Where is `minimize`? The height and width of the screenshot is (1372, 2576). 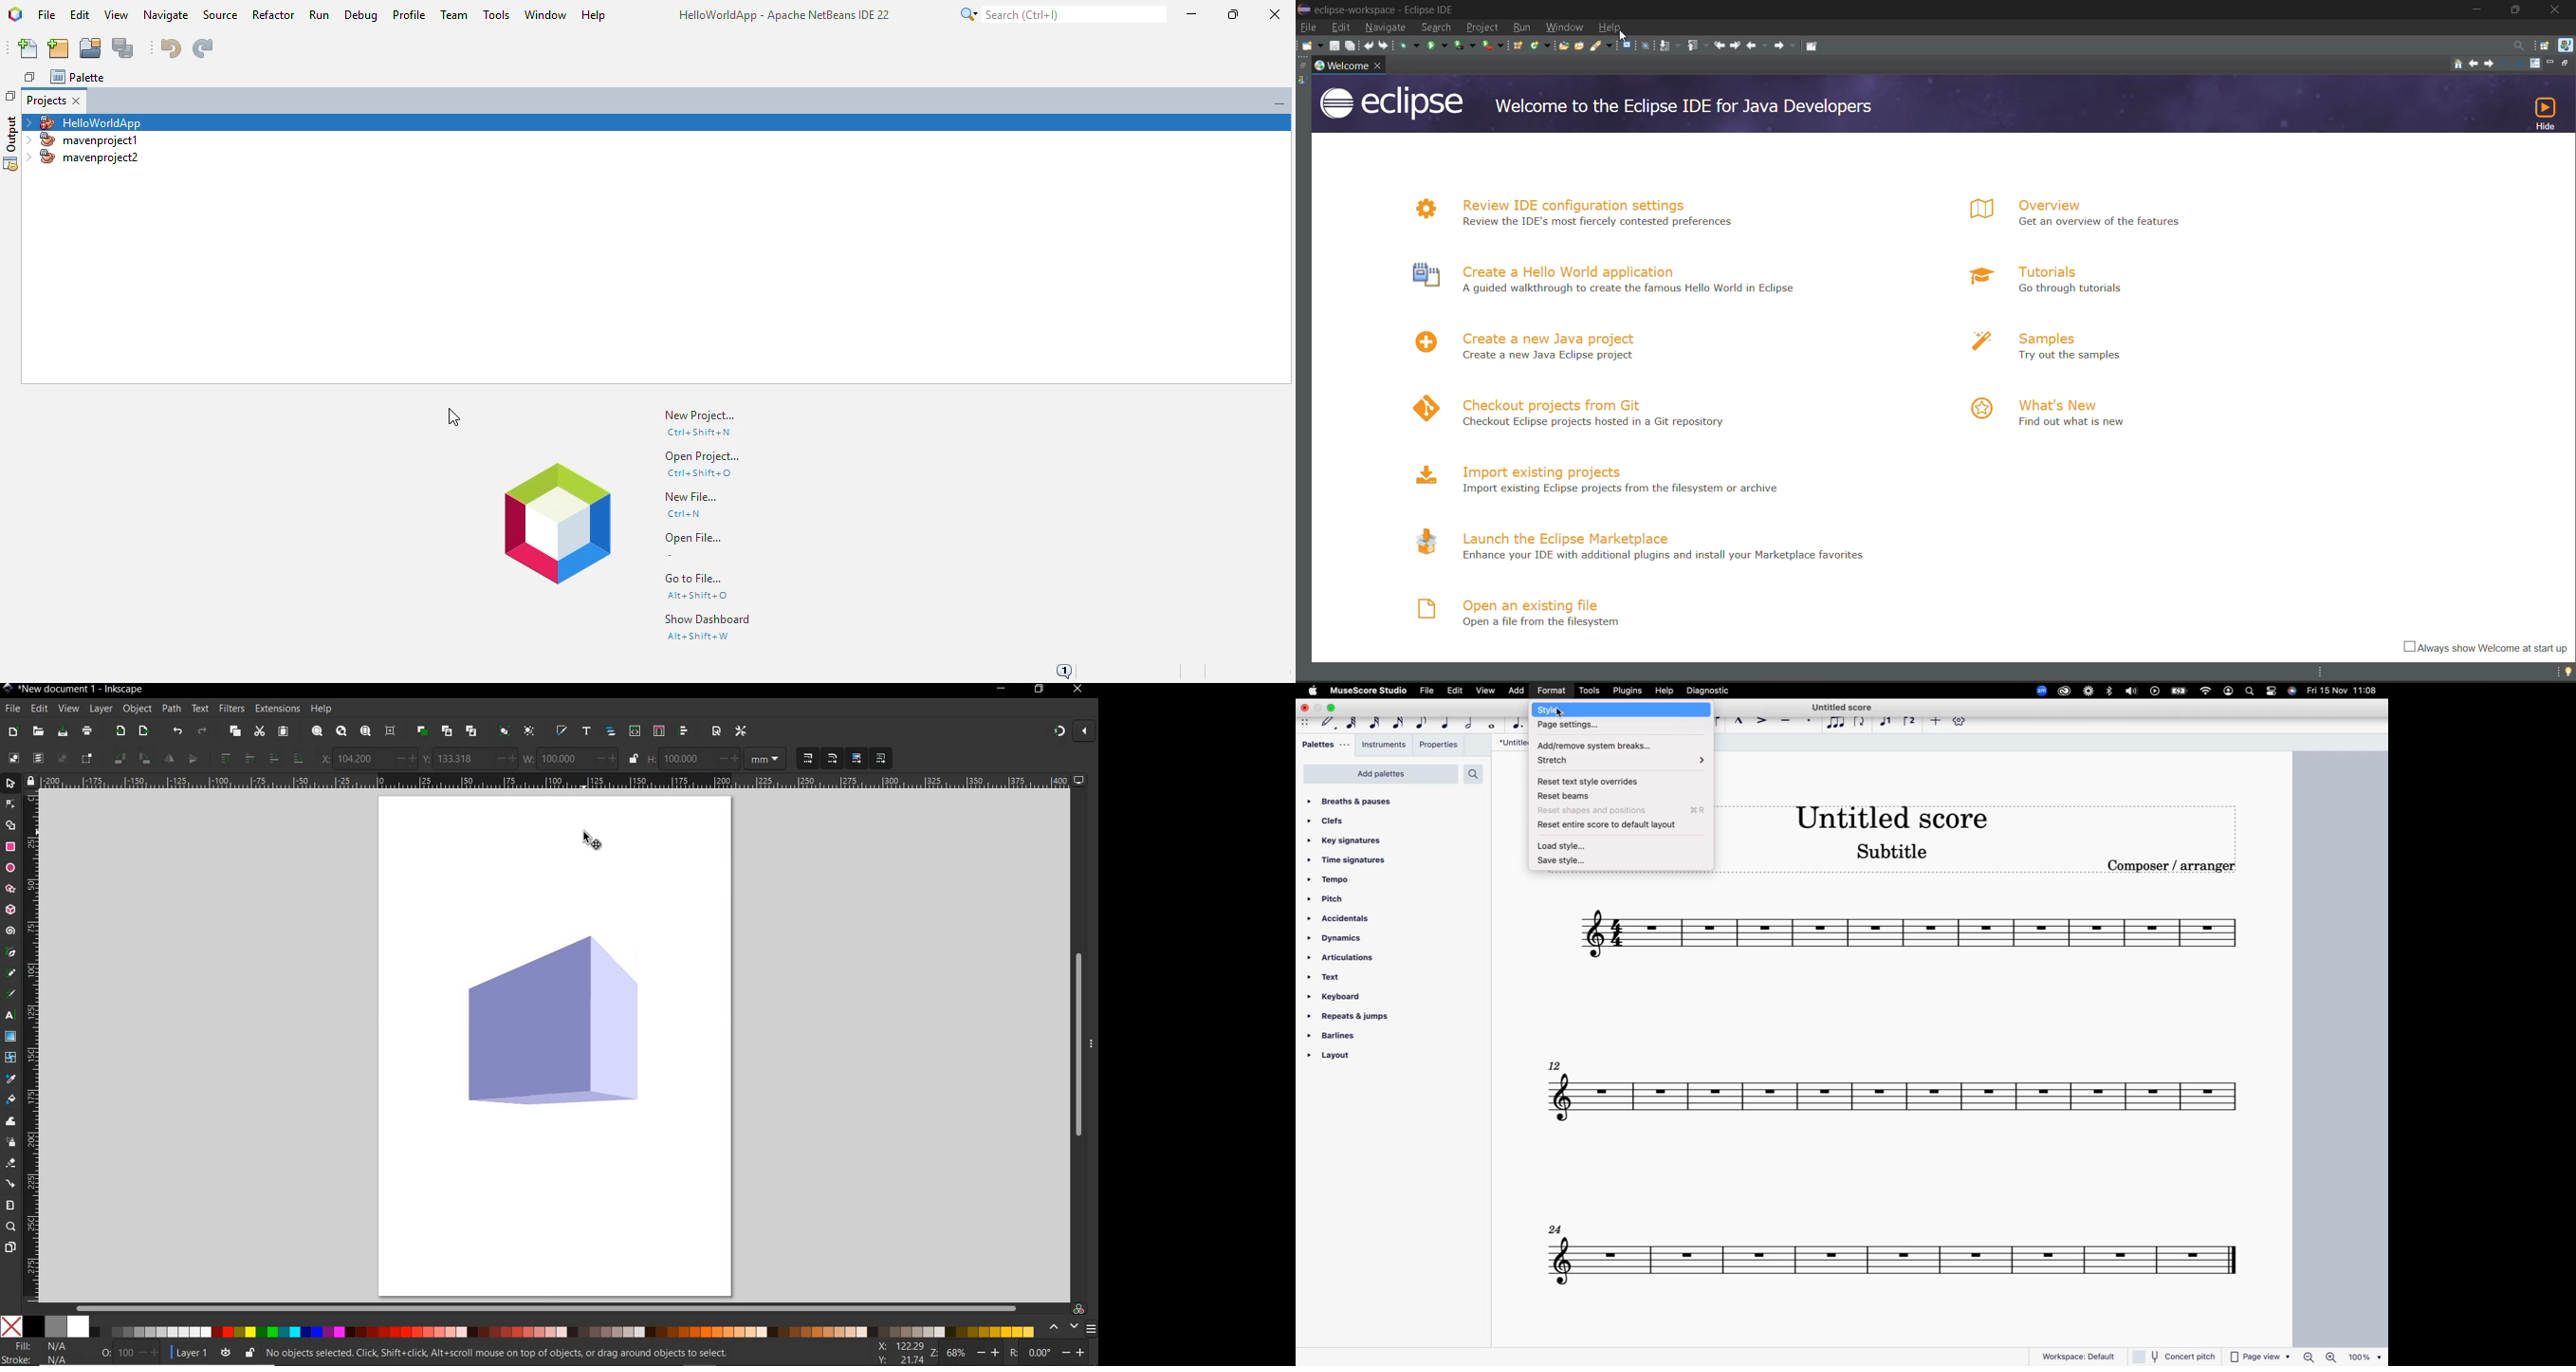 minimize is located at coordinates (1193, 13).